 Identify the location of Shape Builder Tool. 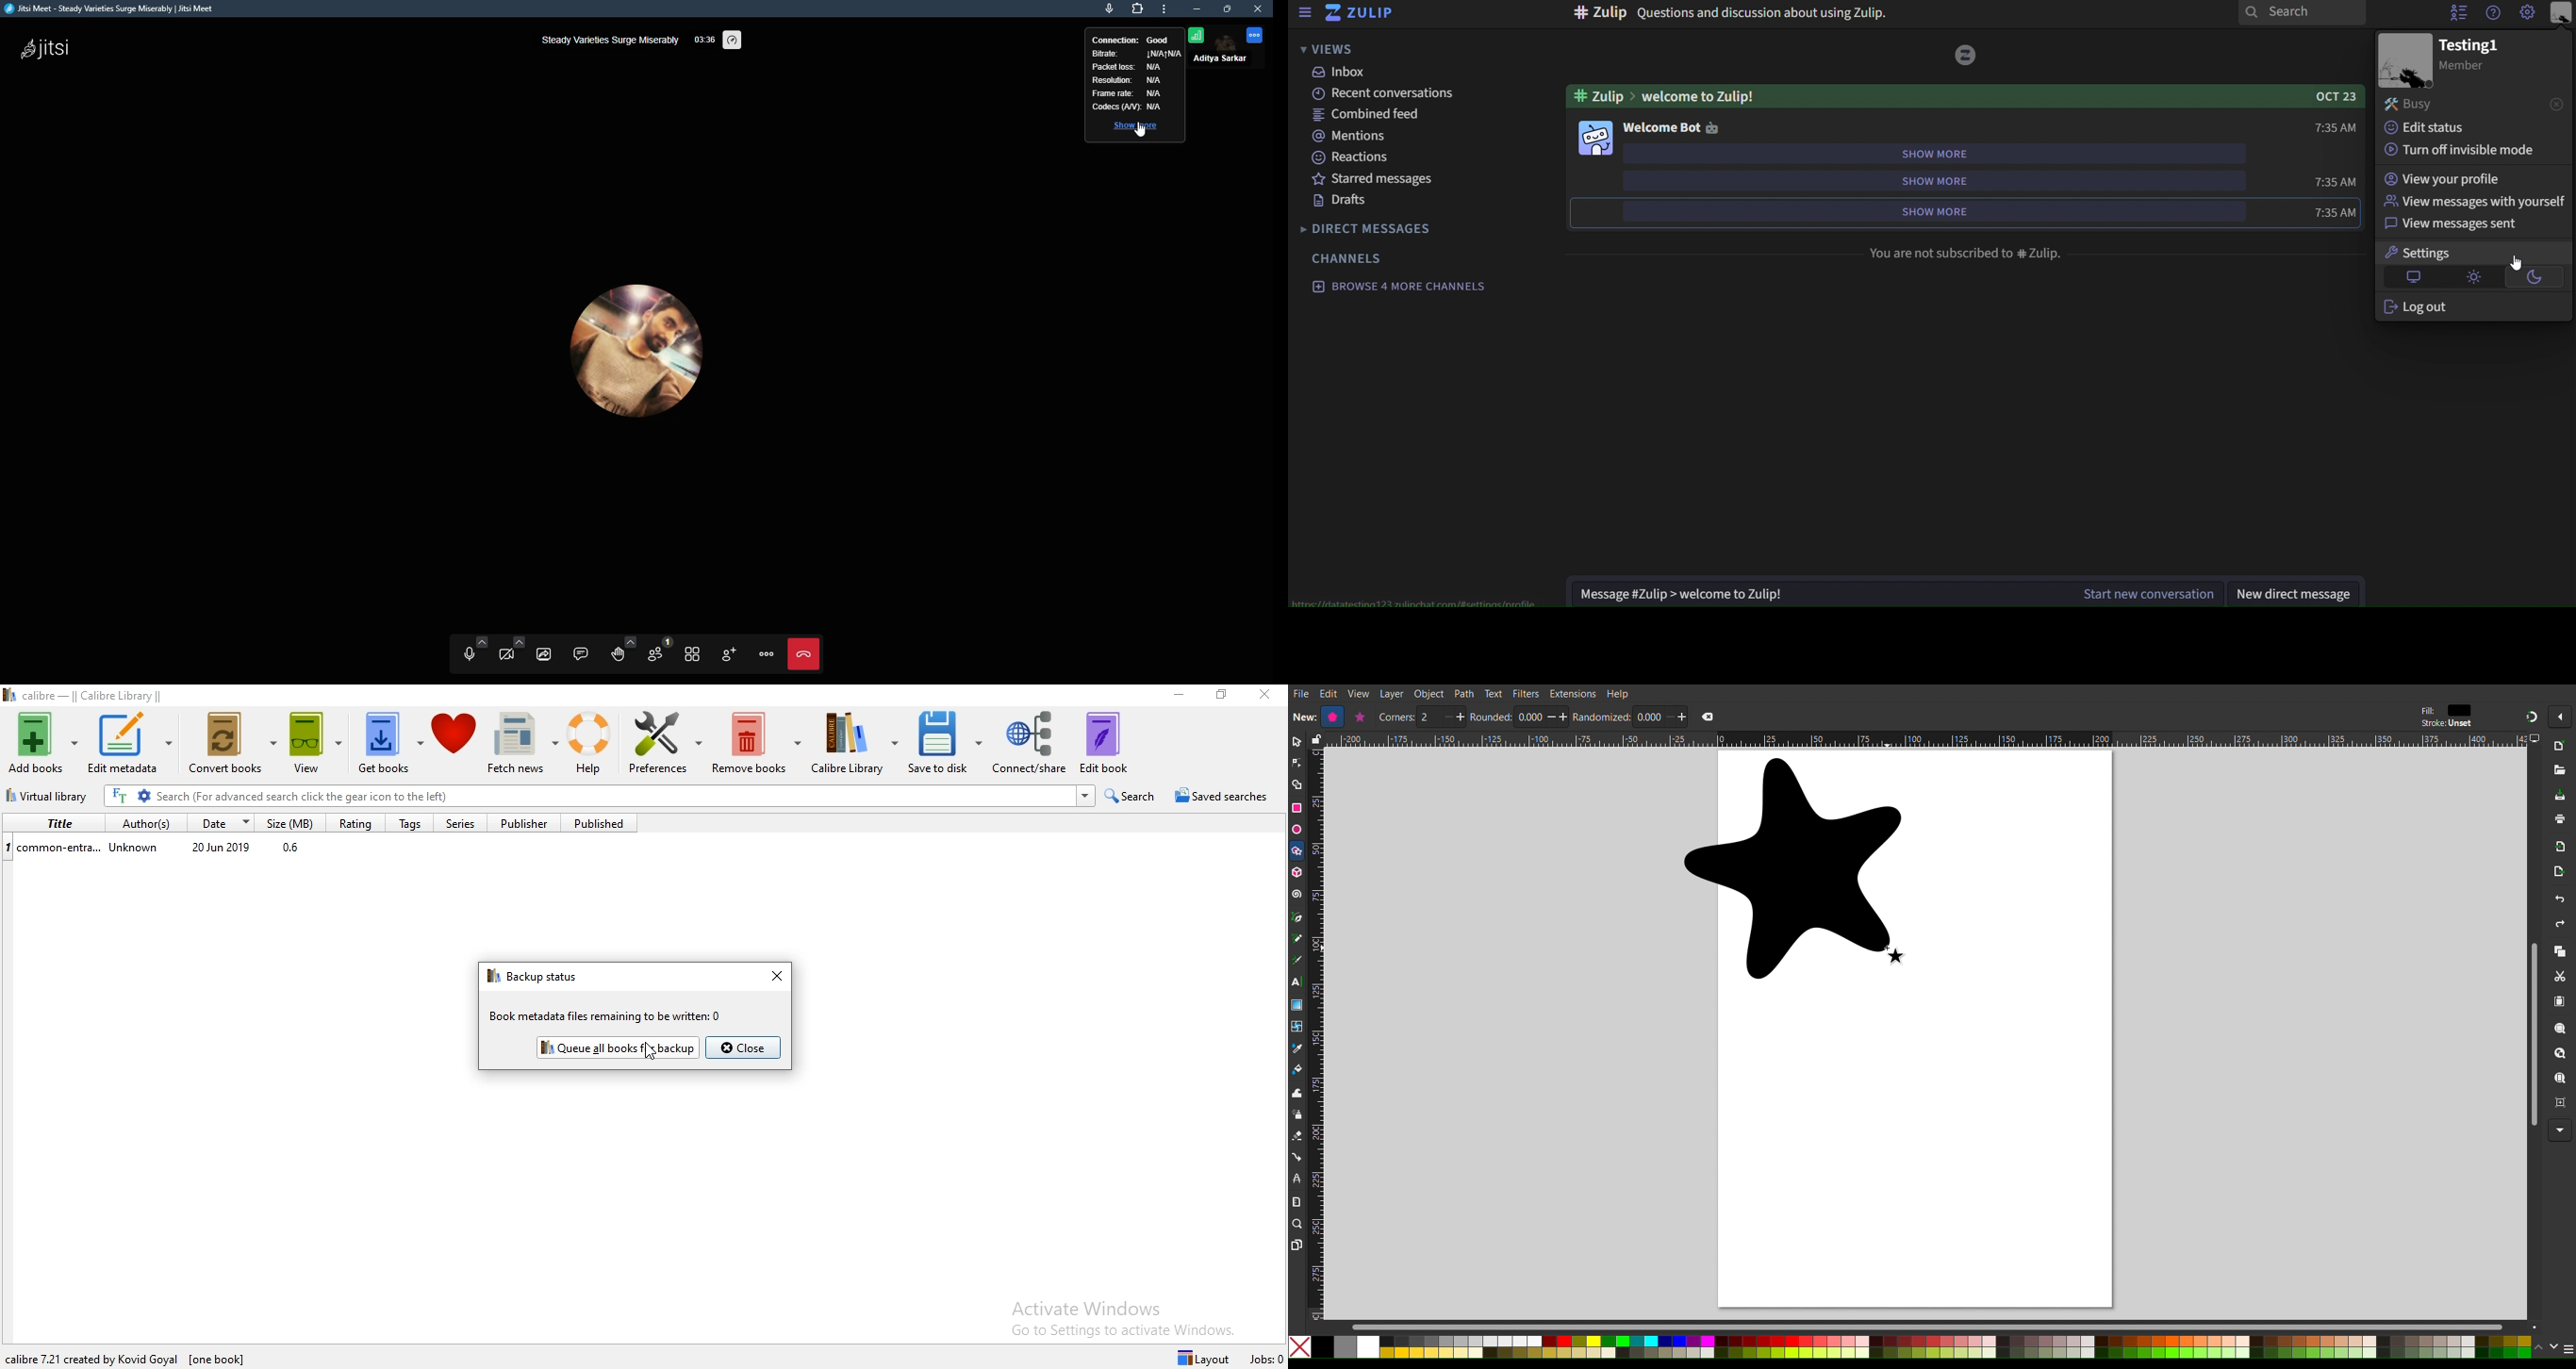
(1297, 785).